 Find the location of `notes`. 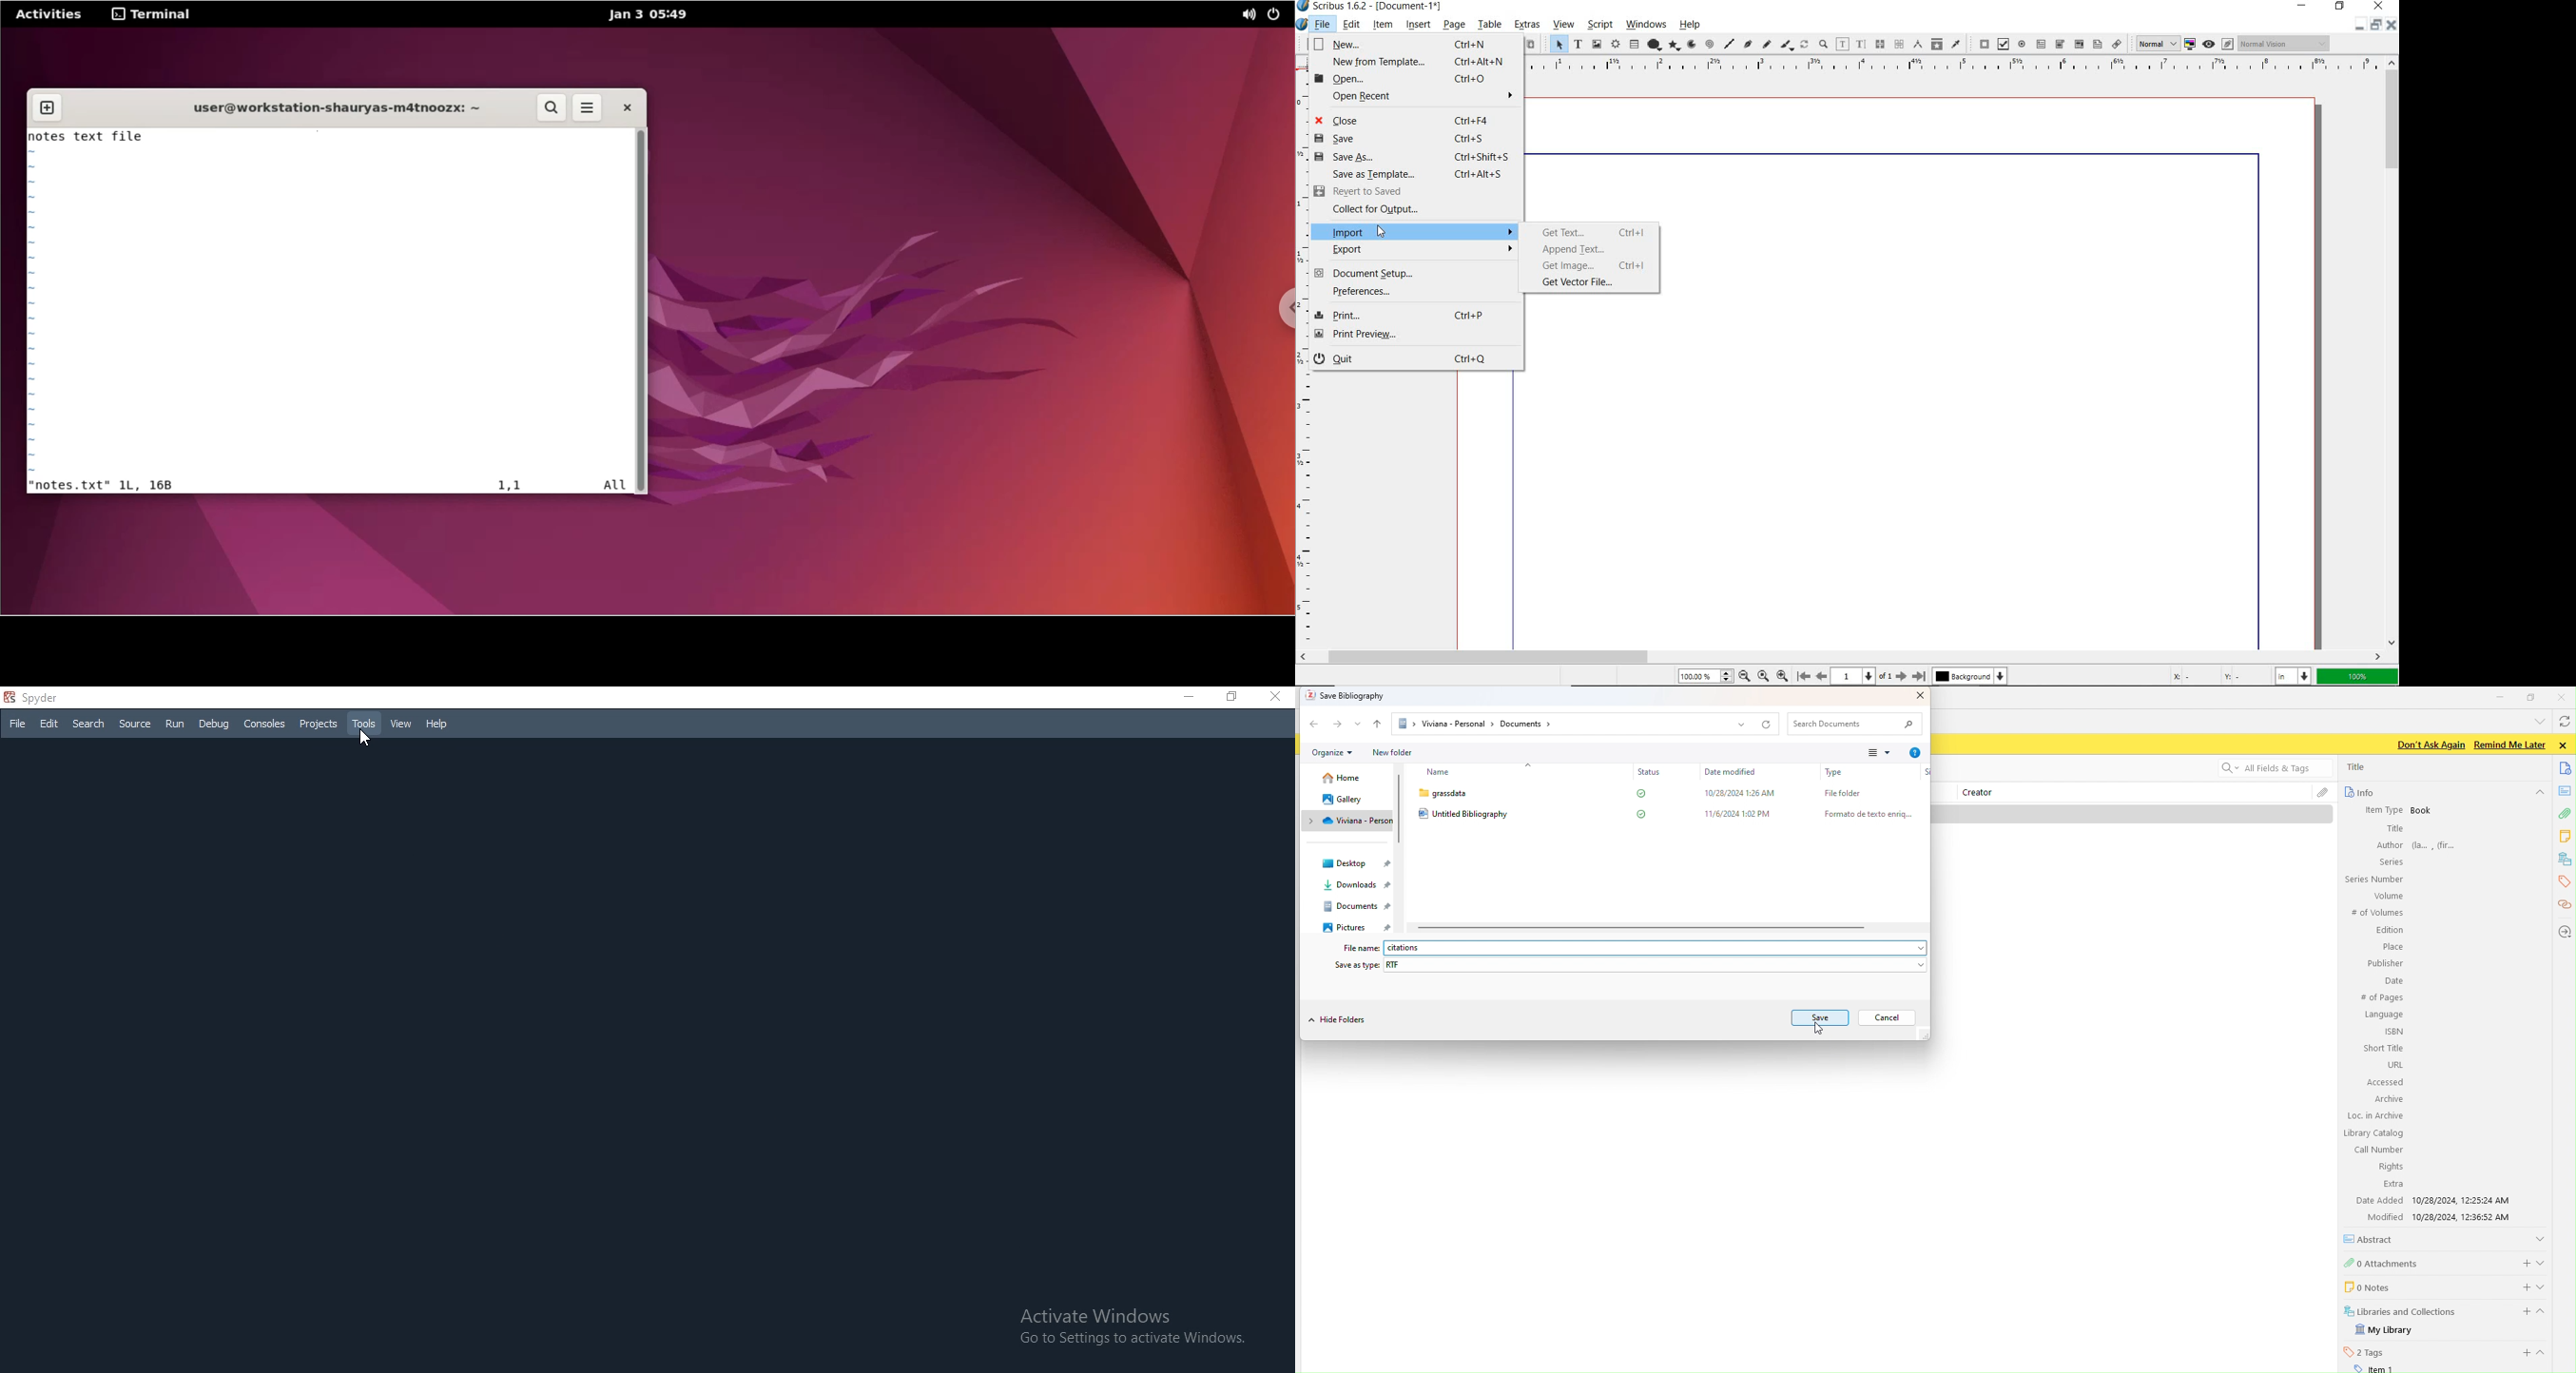

notes is located at coordinates (2566, 836).